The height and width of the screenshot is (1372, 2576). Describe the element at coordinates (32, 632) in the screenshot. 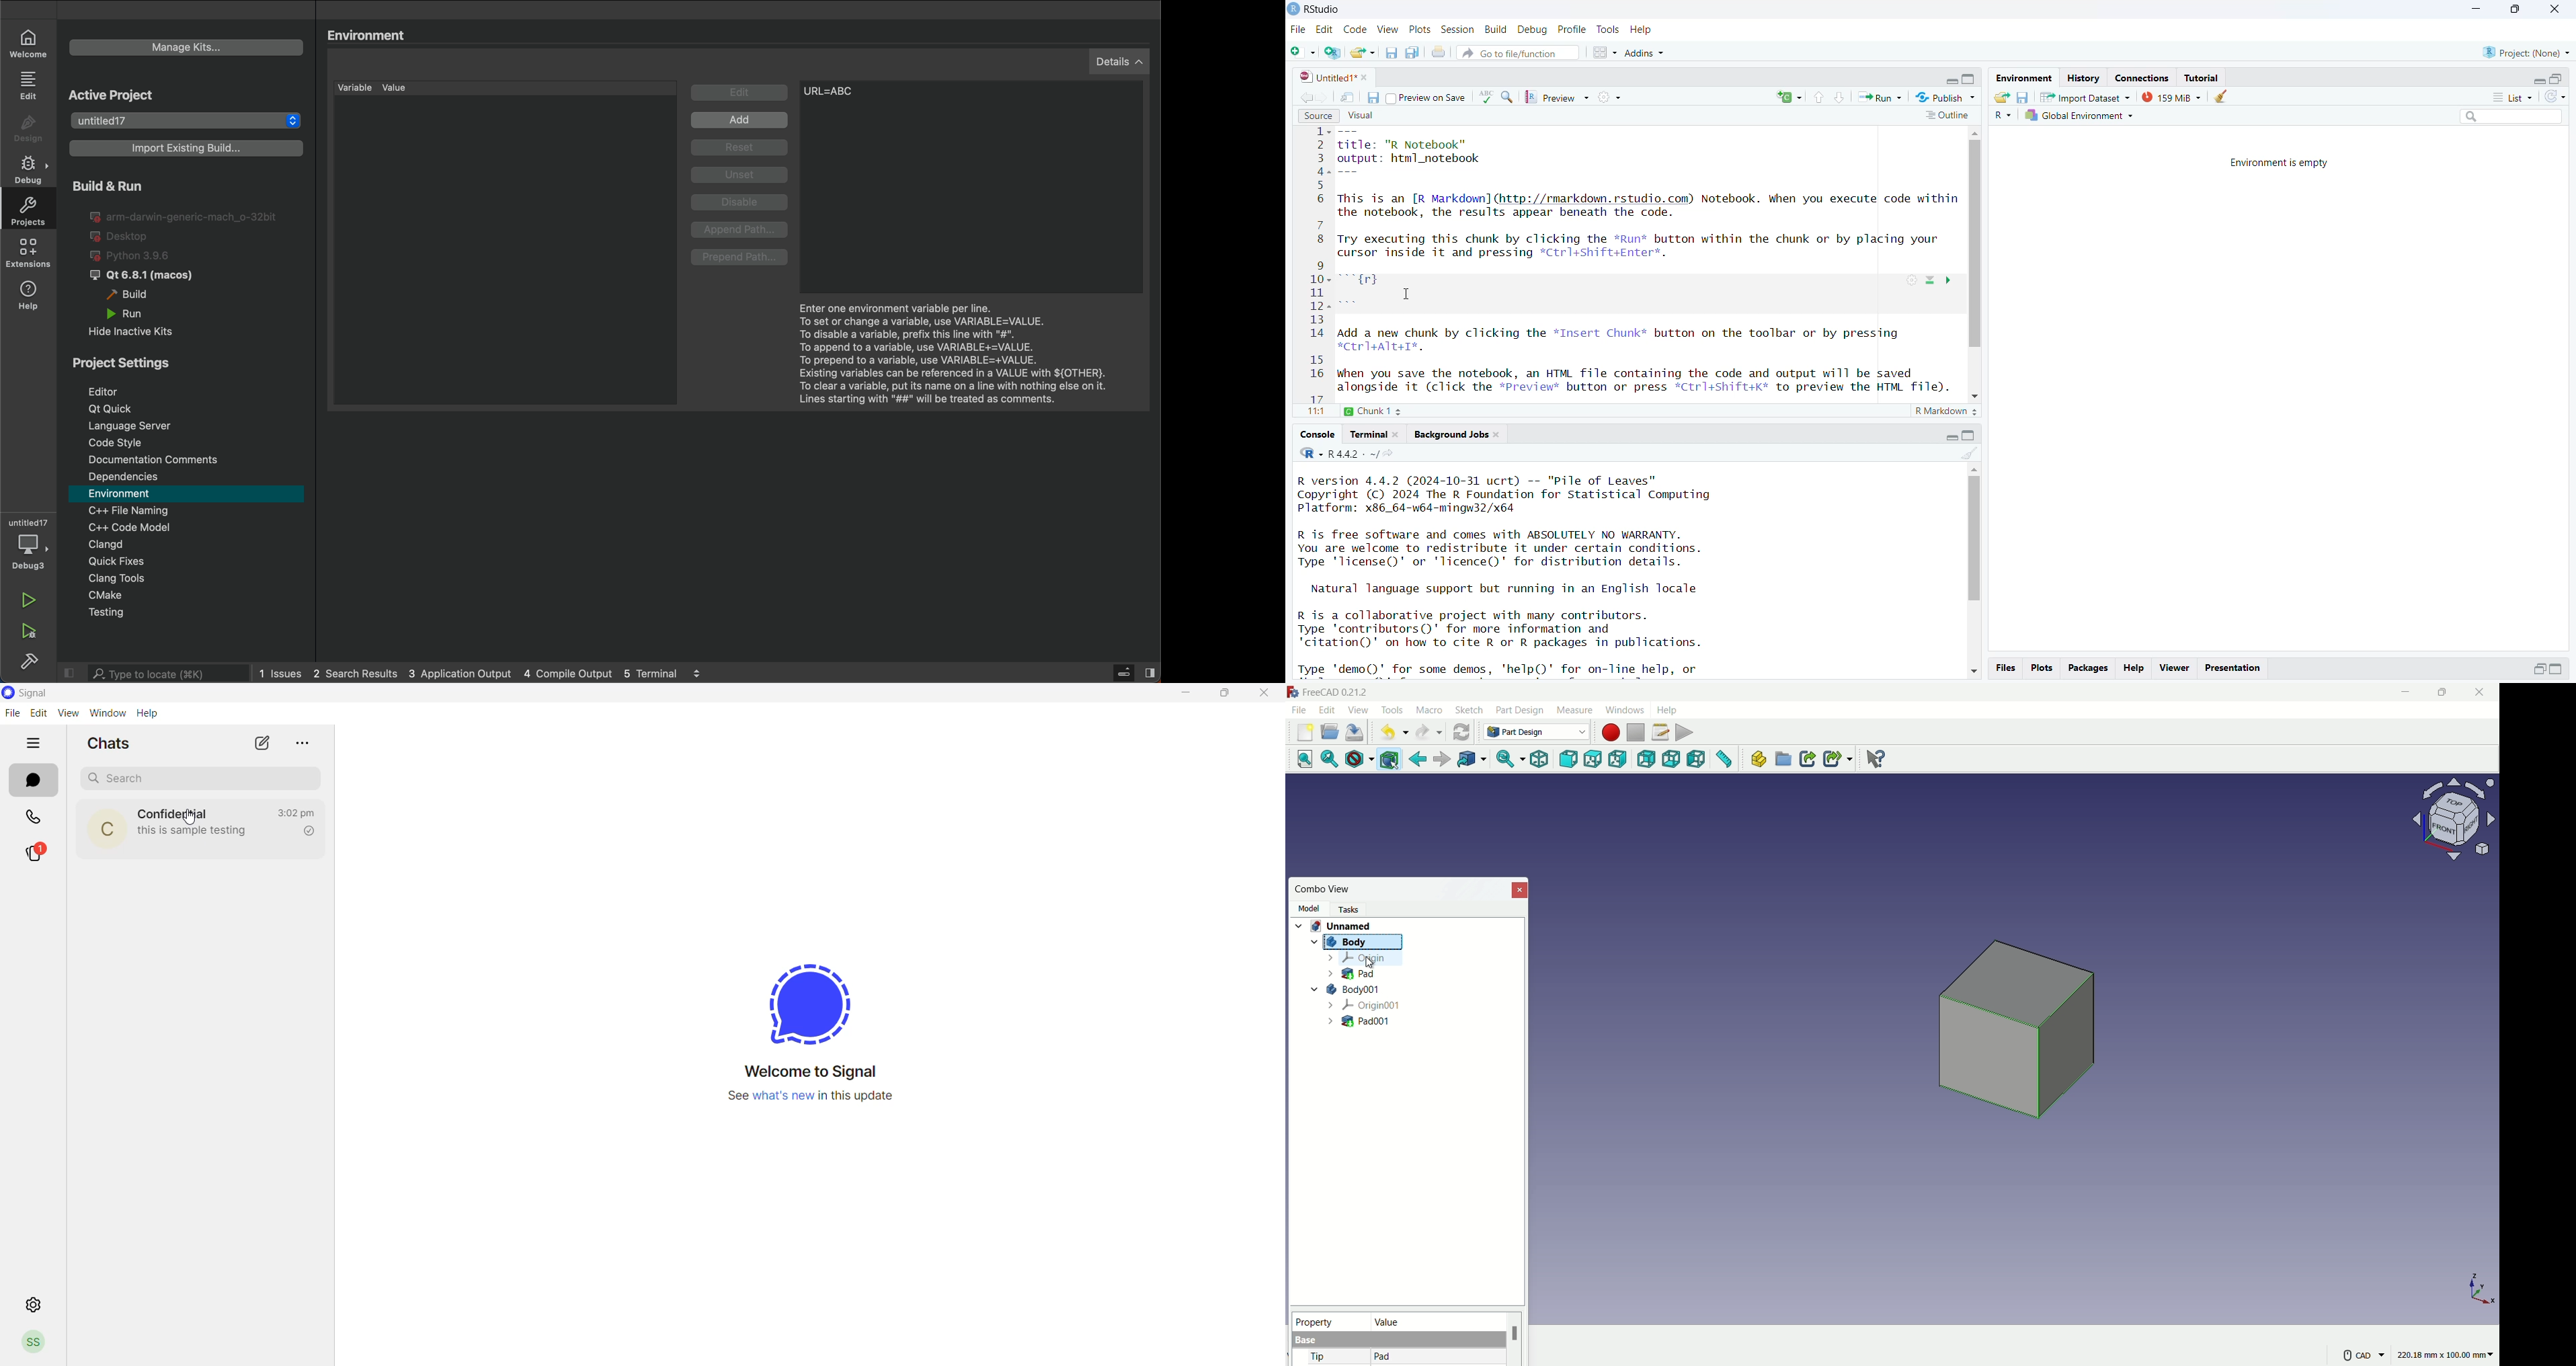

I see `run and debug` at that location.